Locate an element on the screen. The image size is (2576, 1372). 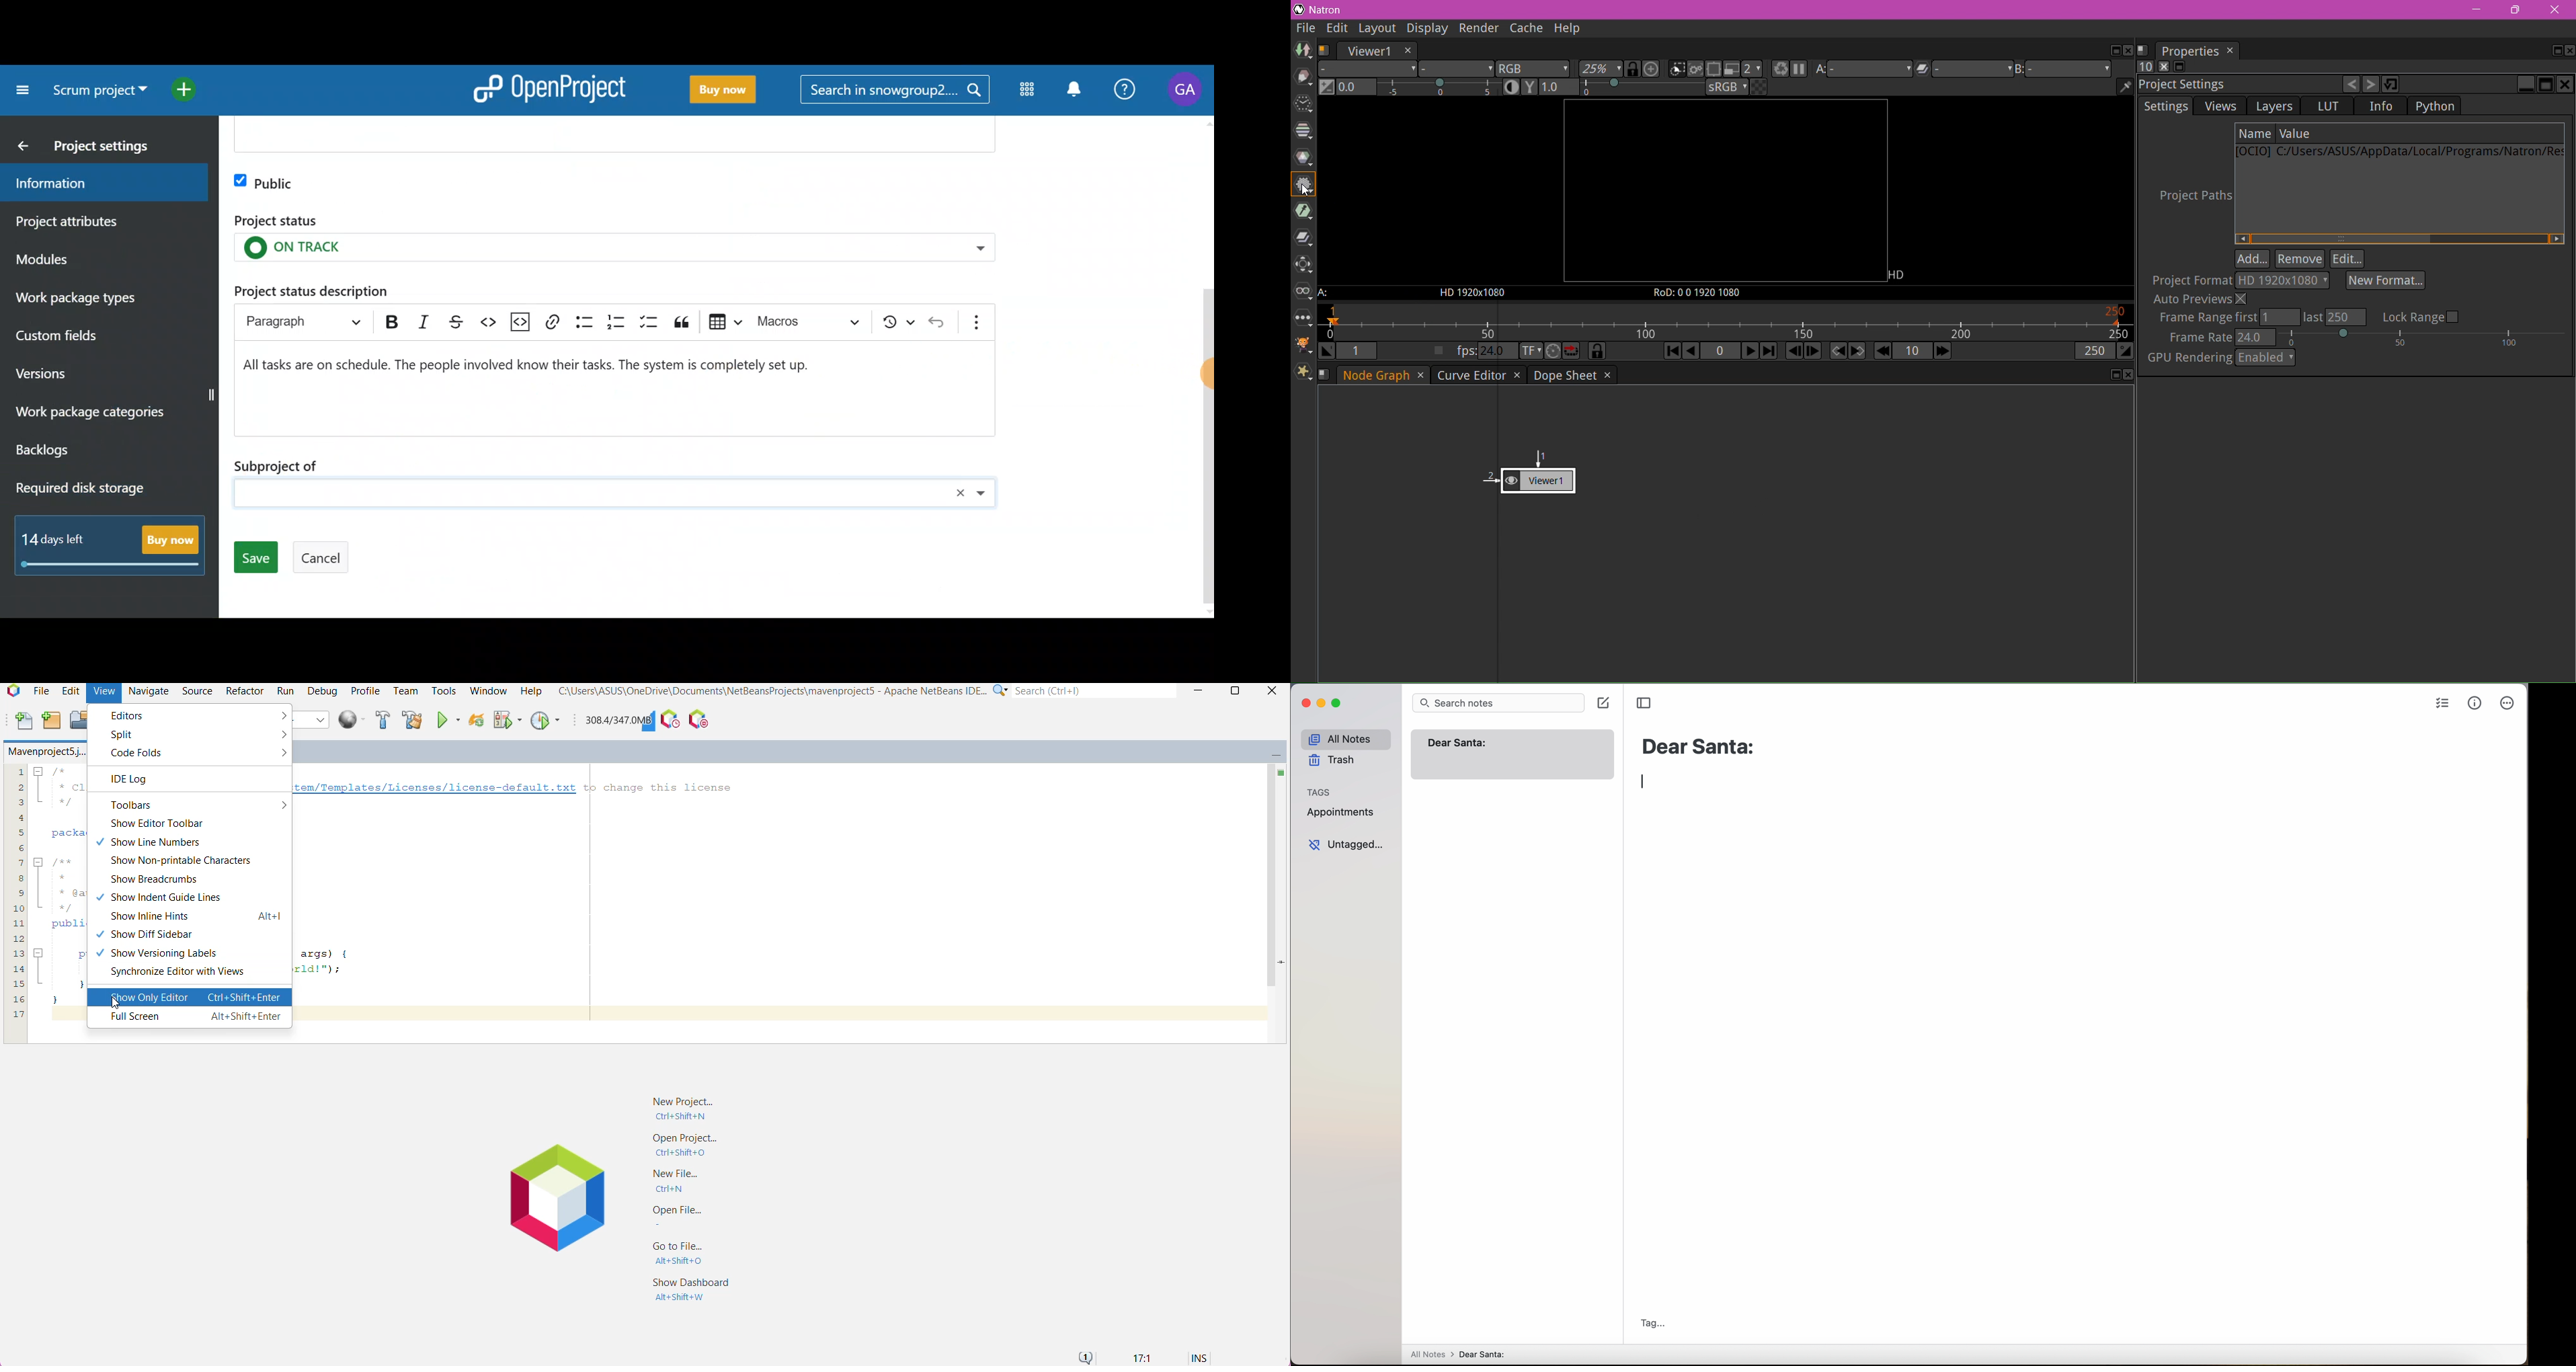
To-do list is located at coordinates (651, 319).